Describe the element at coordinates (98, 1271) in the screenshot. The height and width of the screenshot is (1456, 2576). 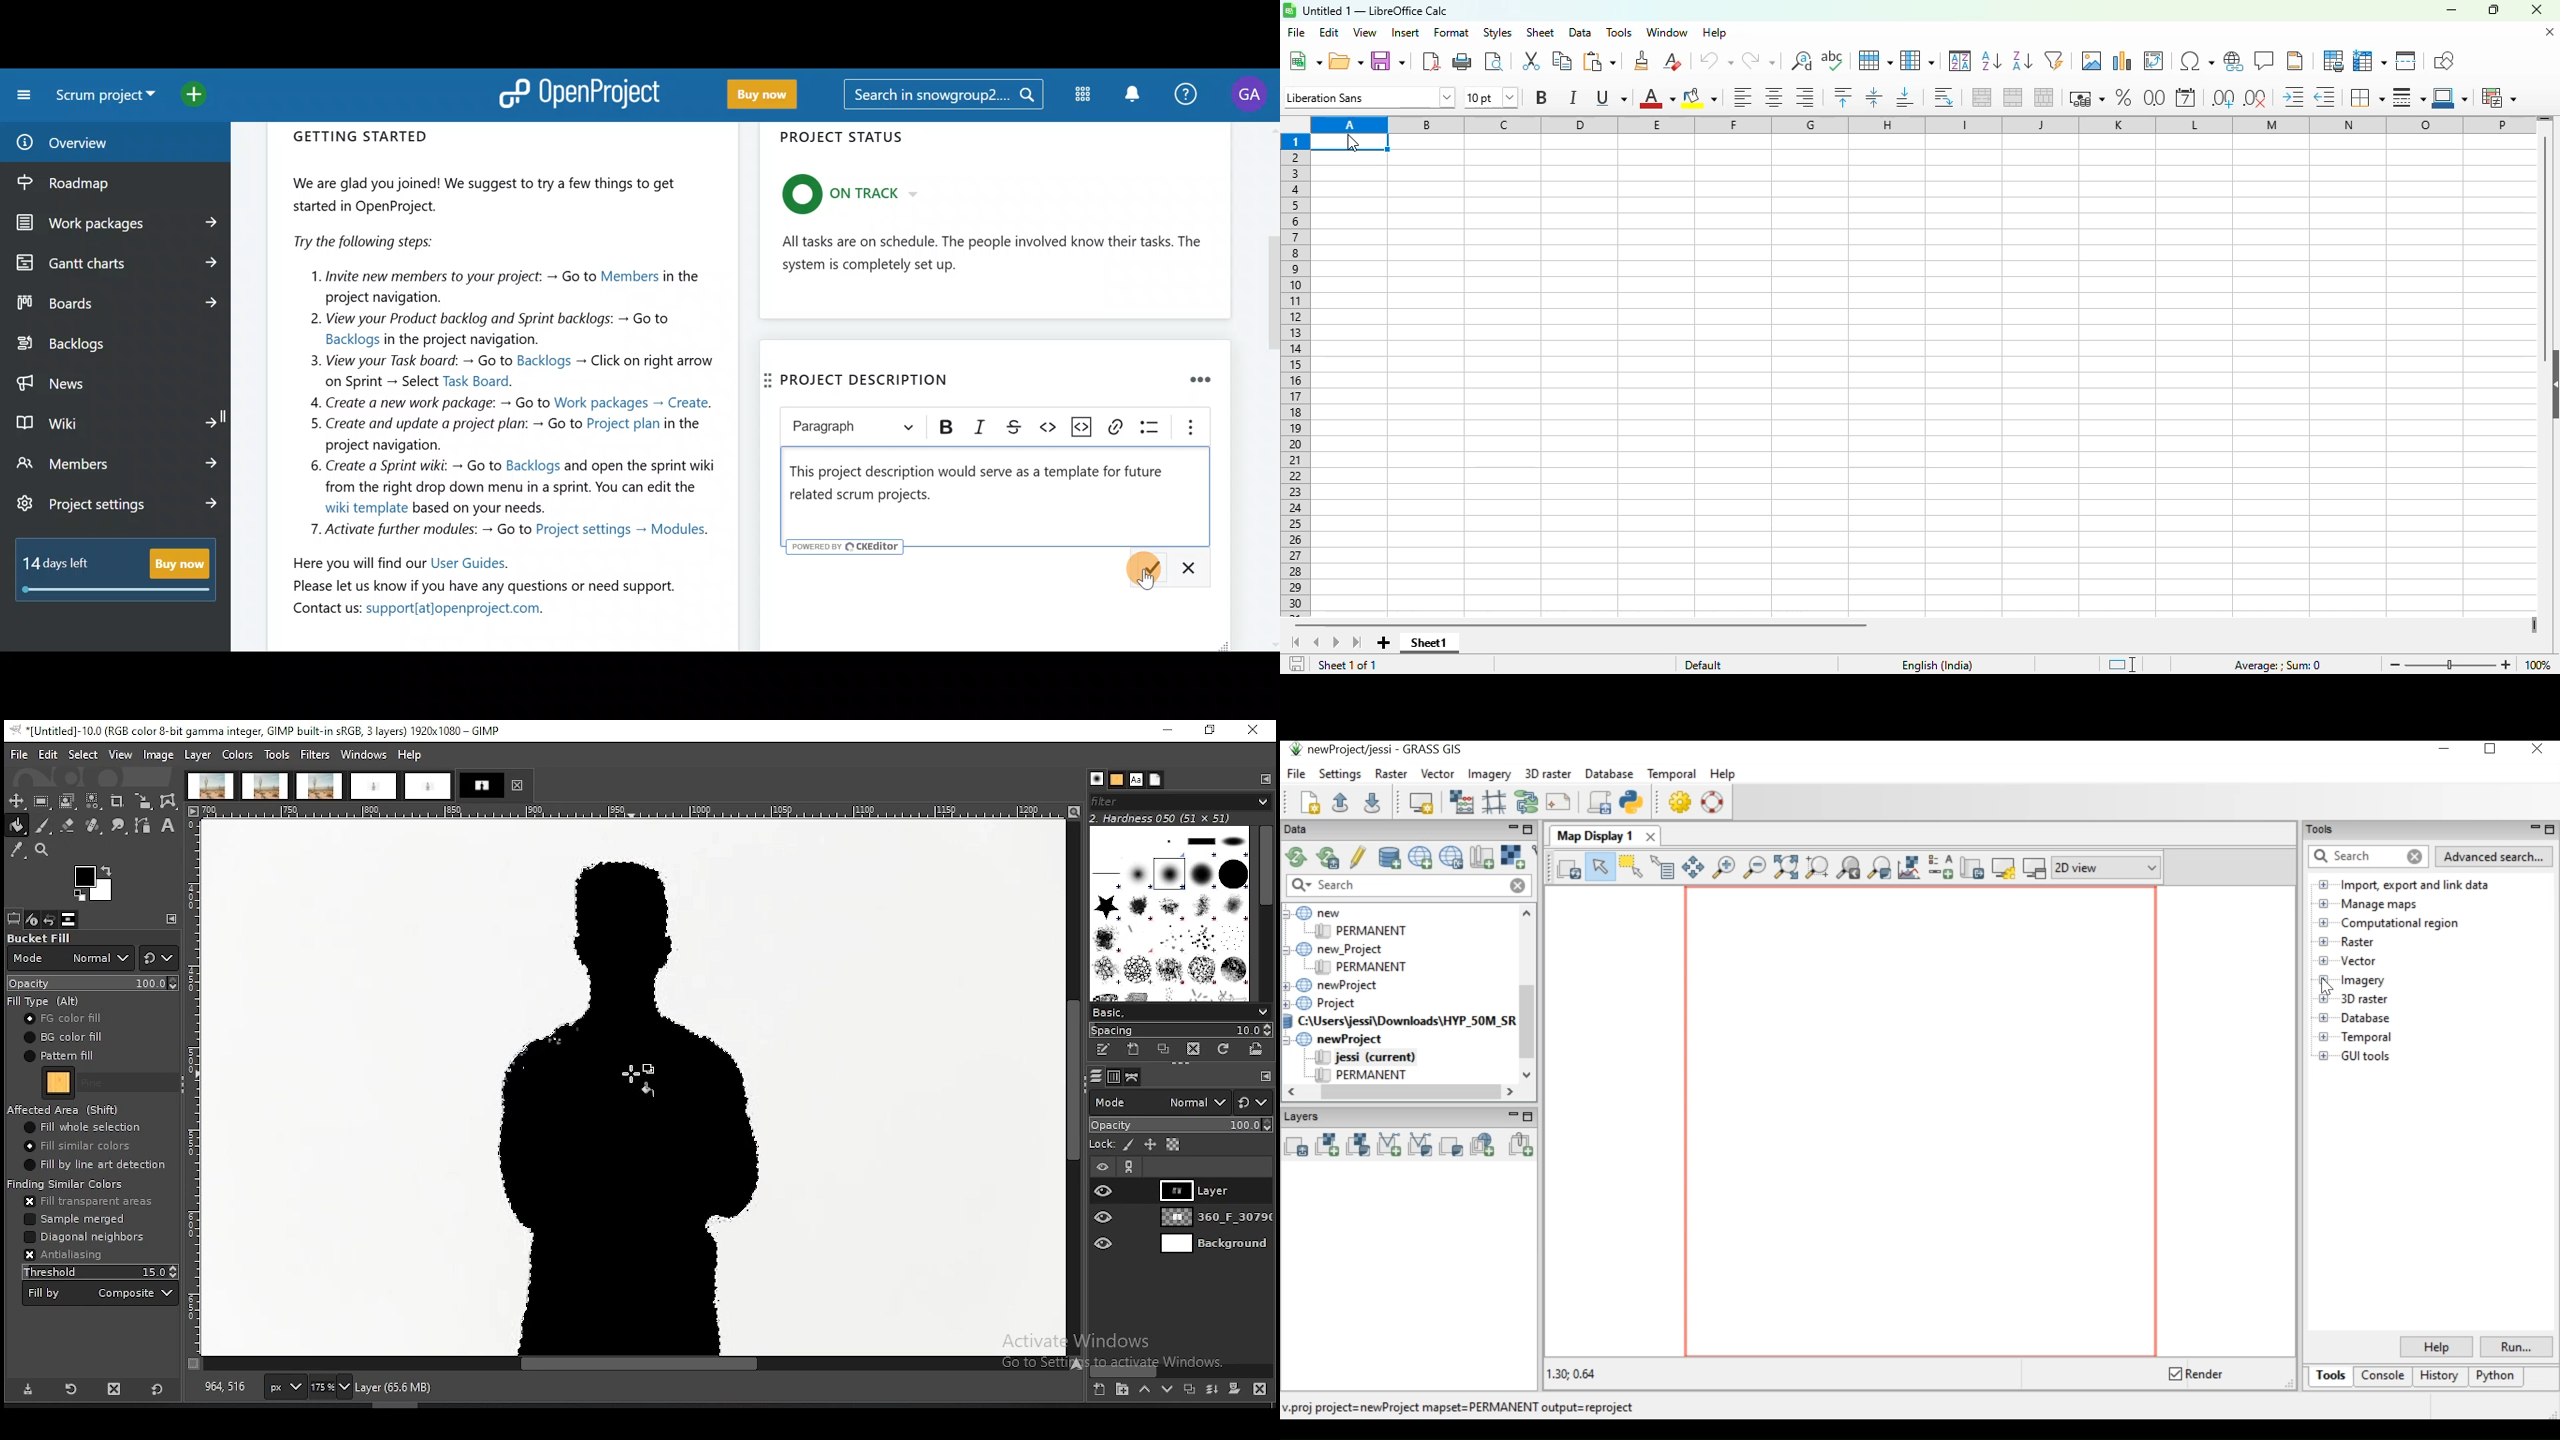
I see `threshold` at that location.